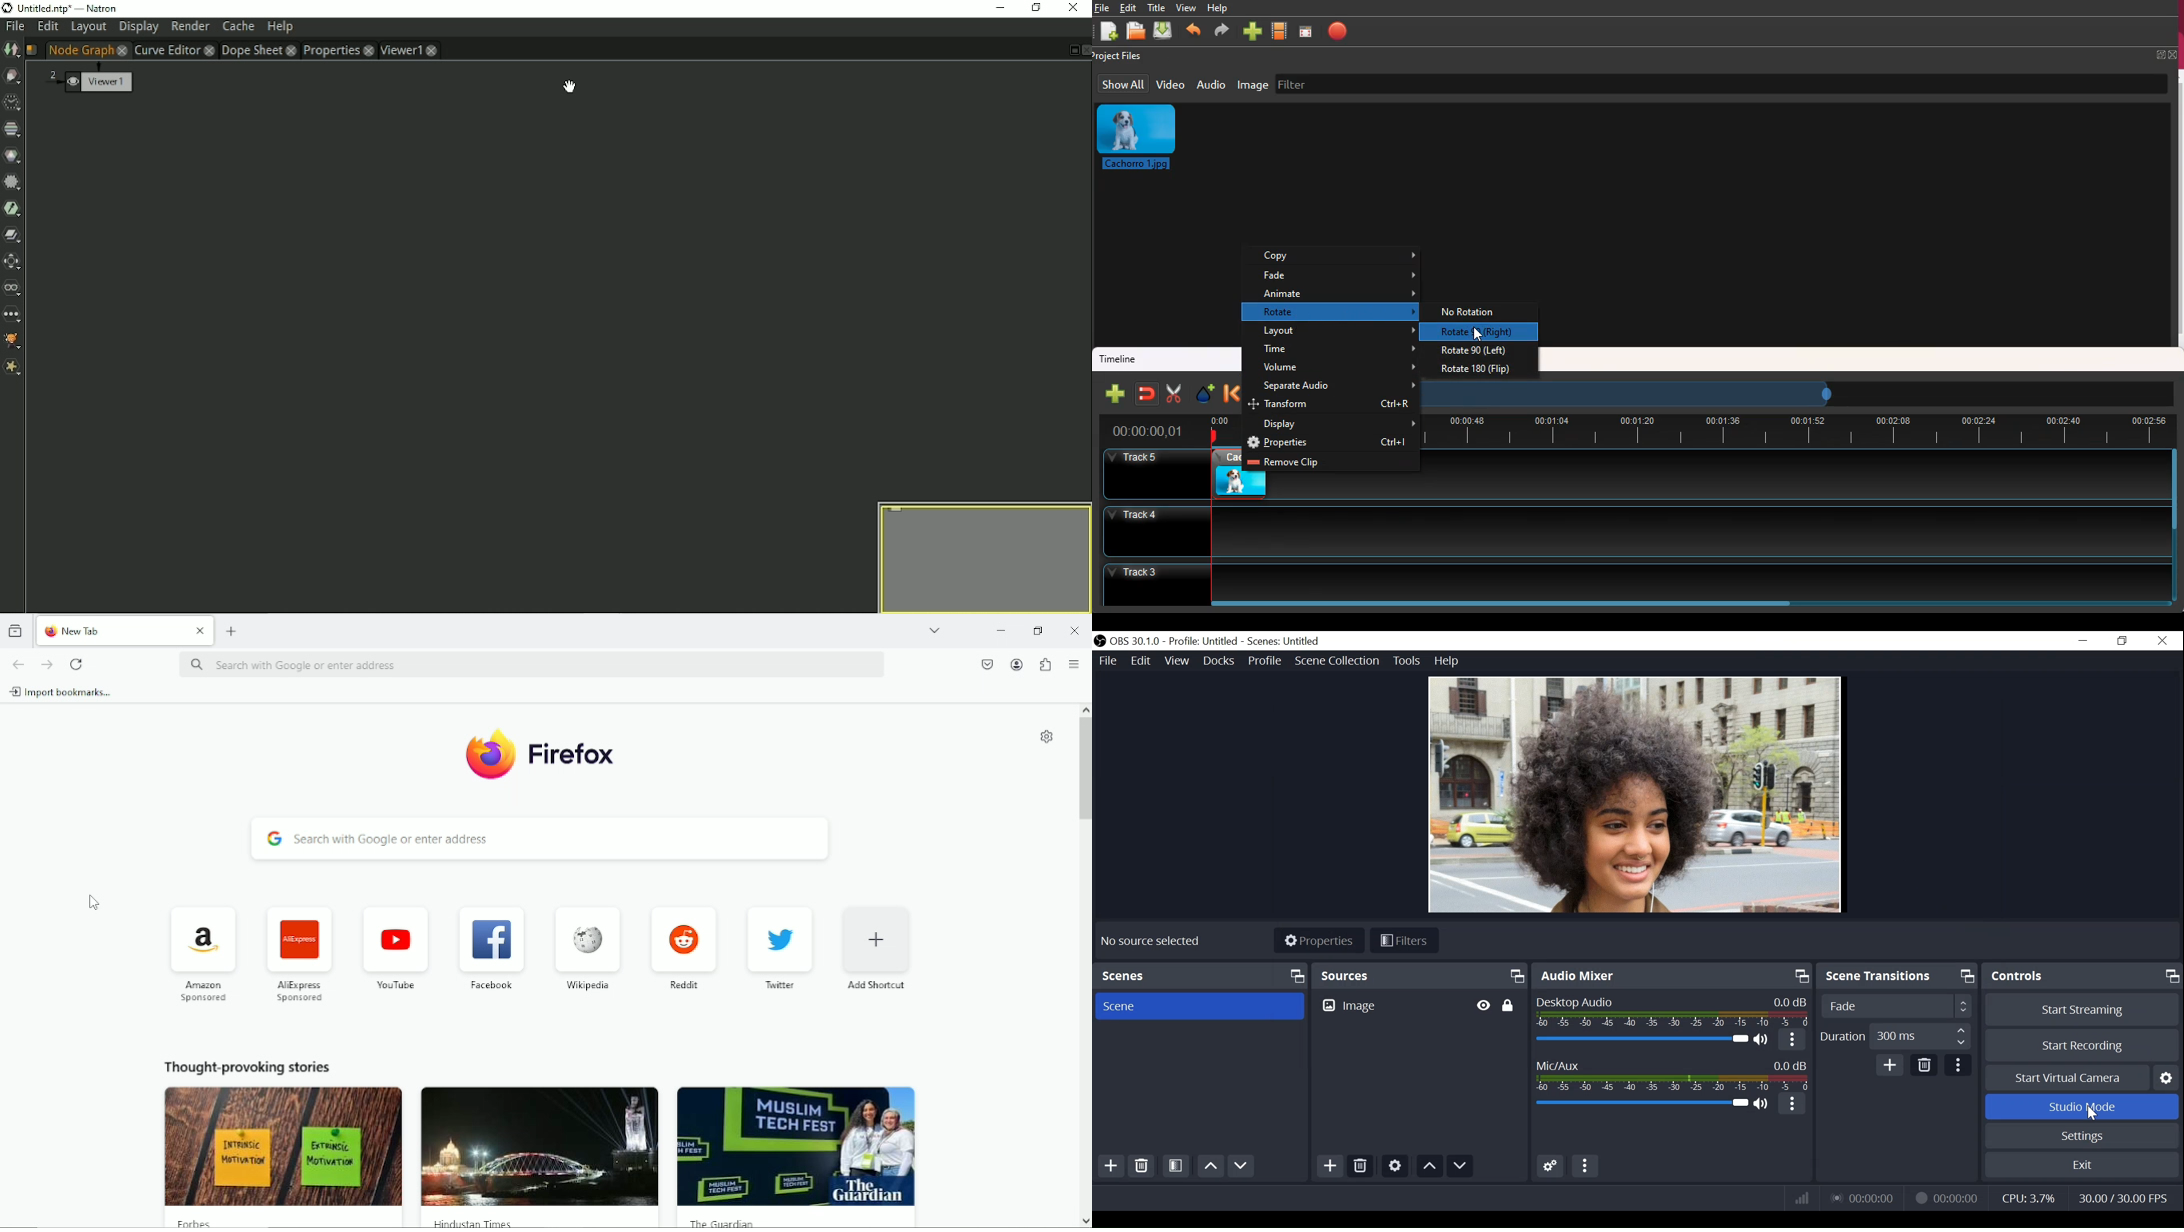  Describe the element at coordinates (1481, 352) in the screenshot. I see `rotate 90` at that location.